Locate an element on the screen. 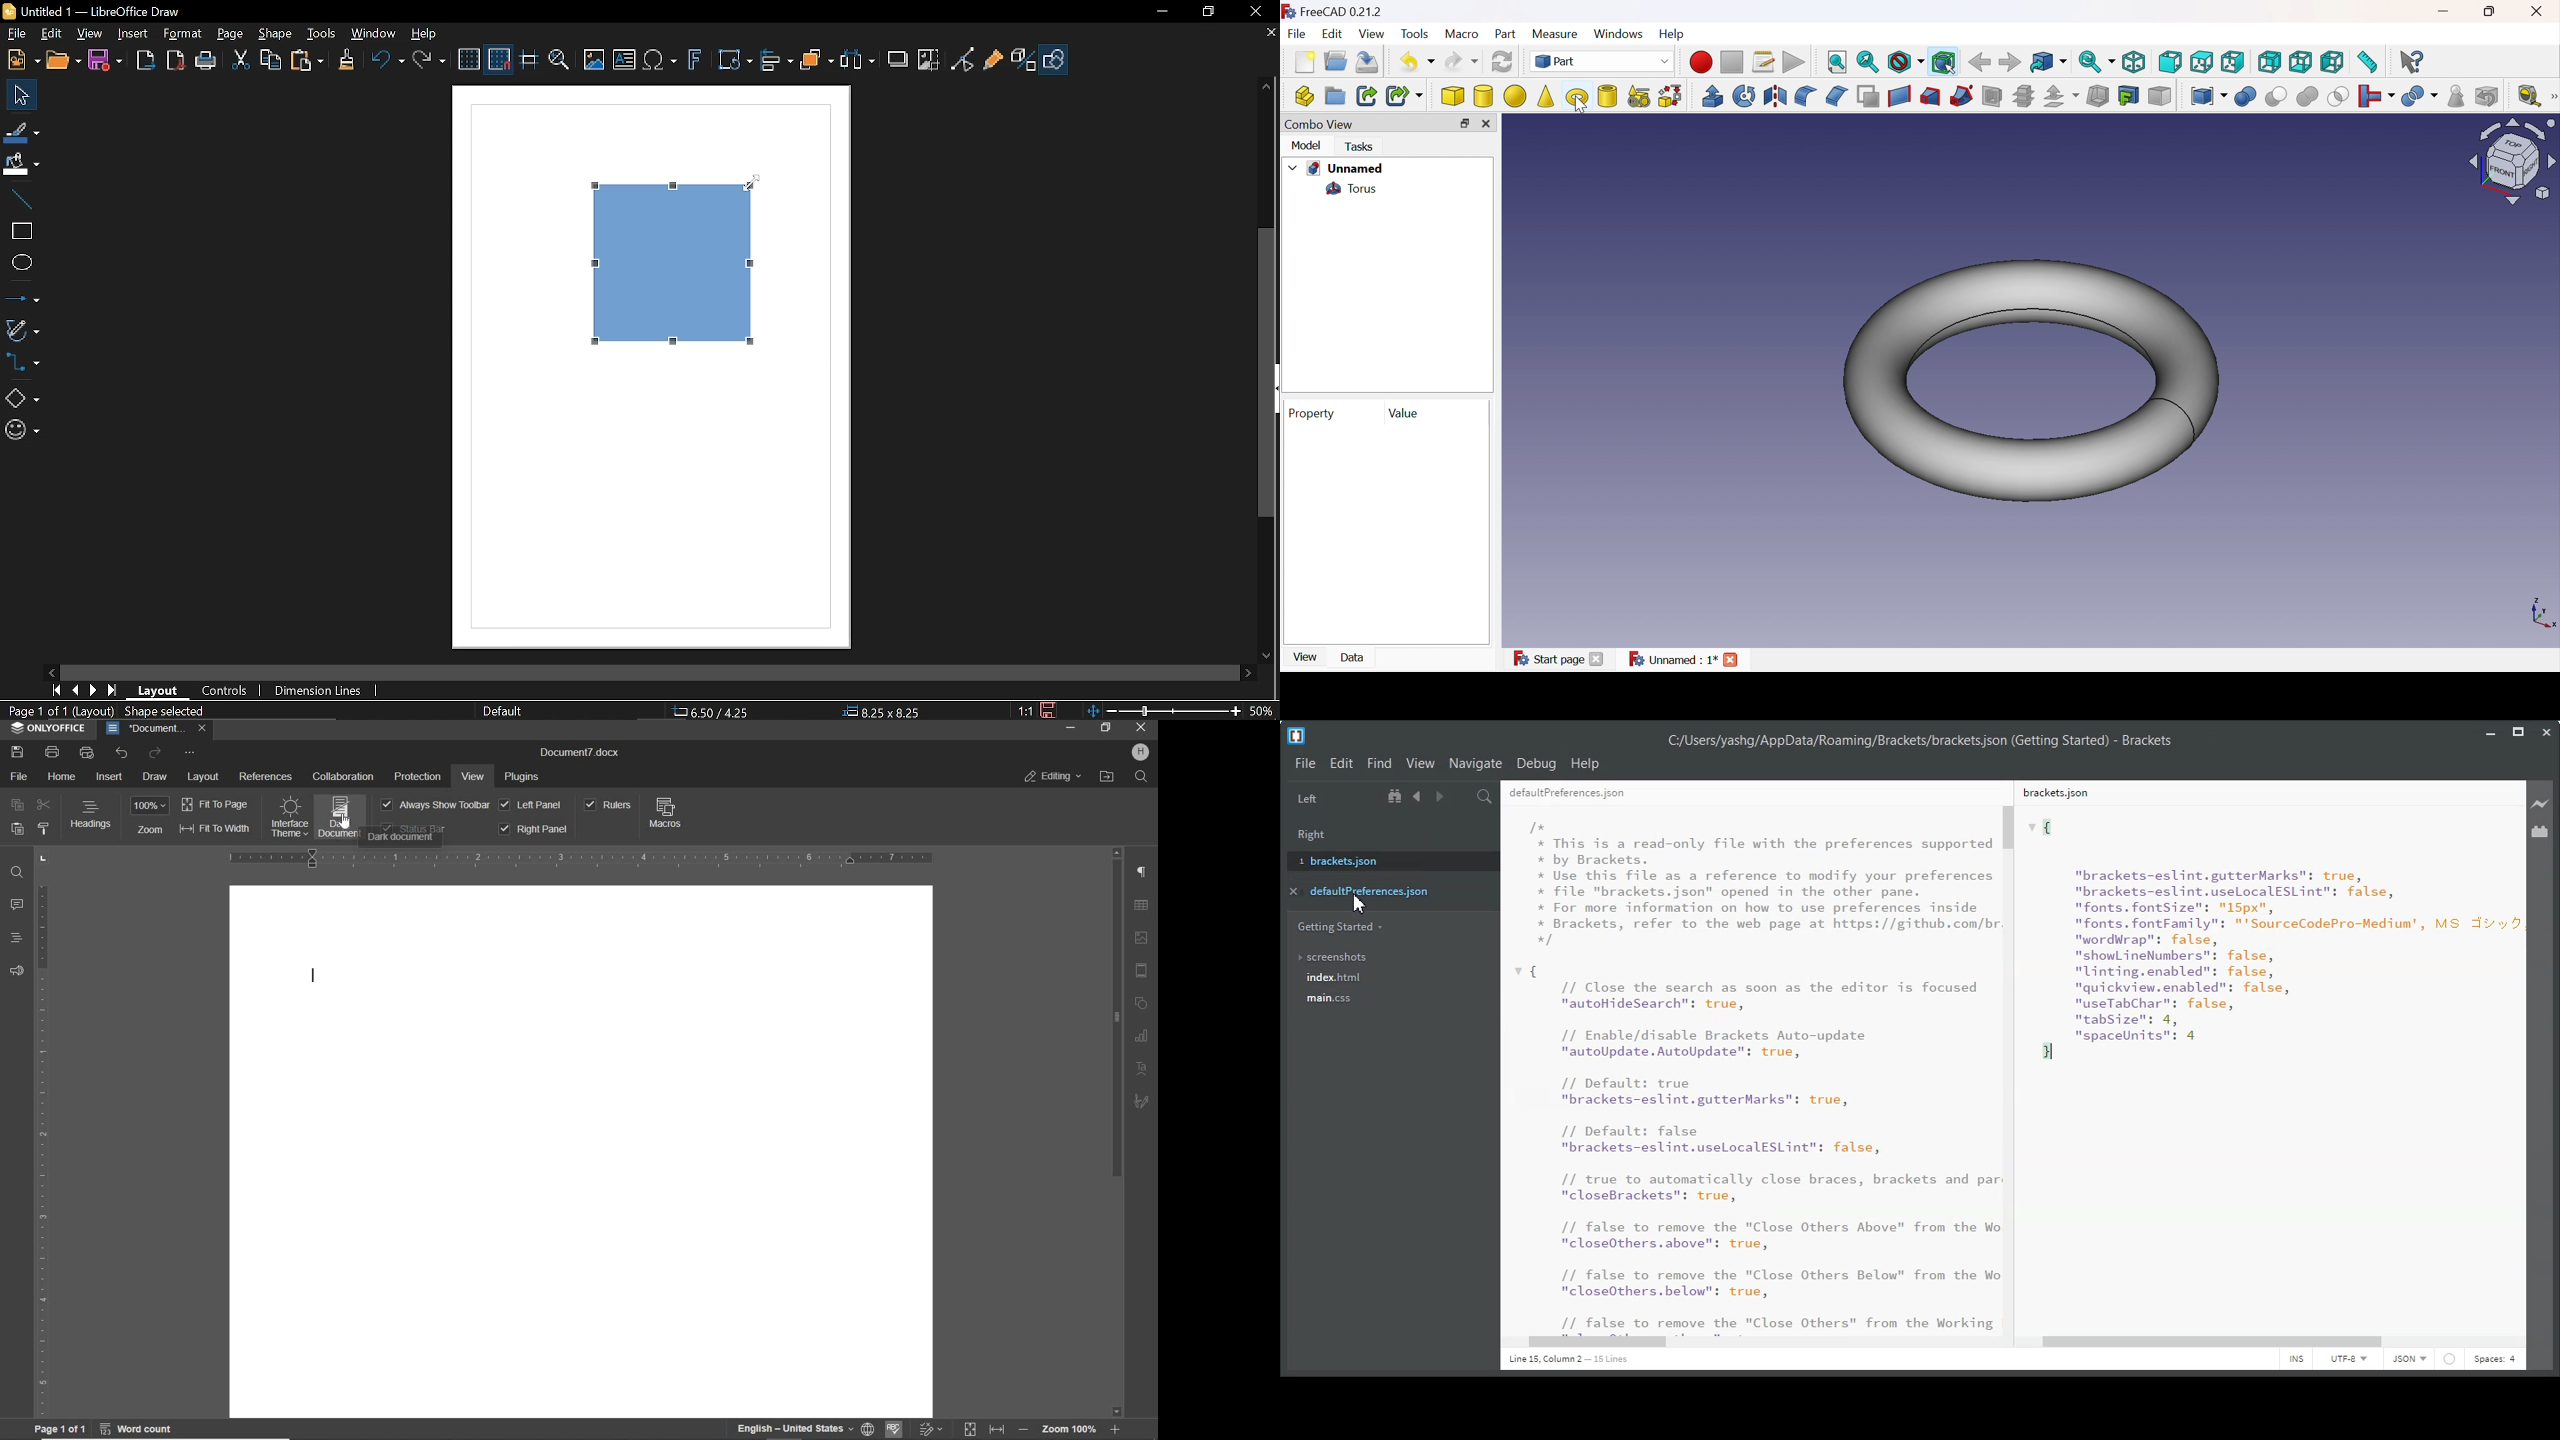 The width and height of the screenshot is (2576, 1456). DARK DOCUMENT is located at coordinates (341, 817).